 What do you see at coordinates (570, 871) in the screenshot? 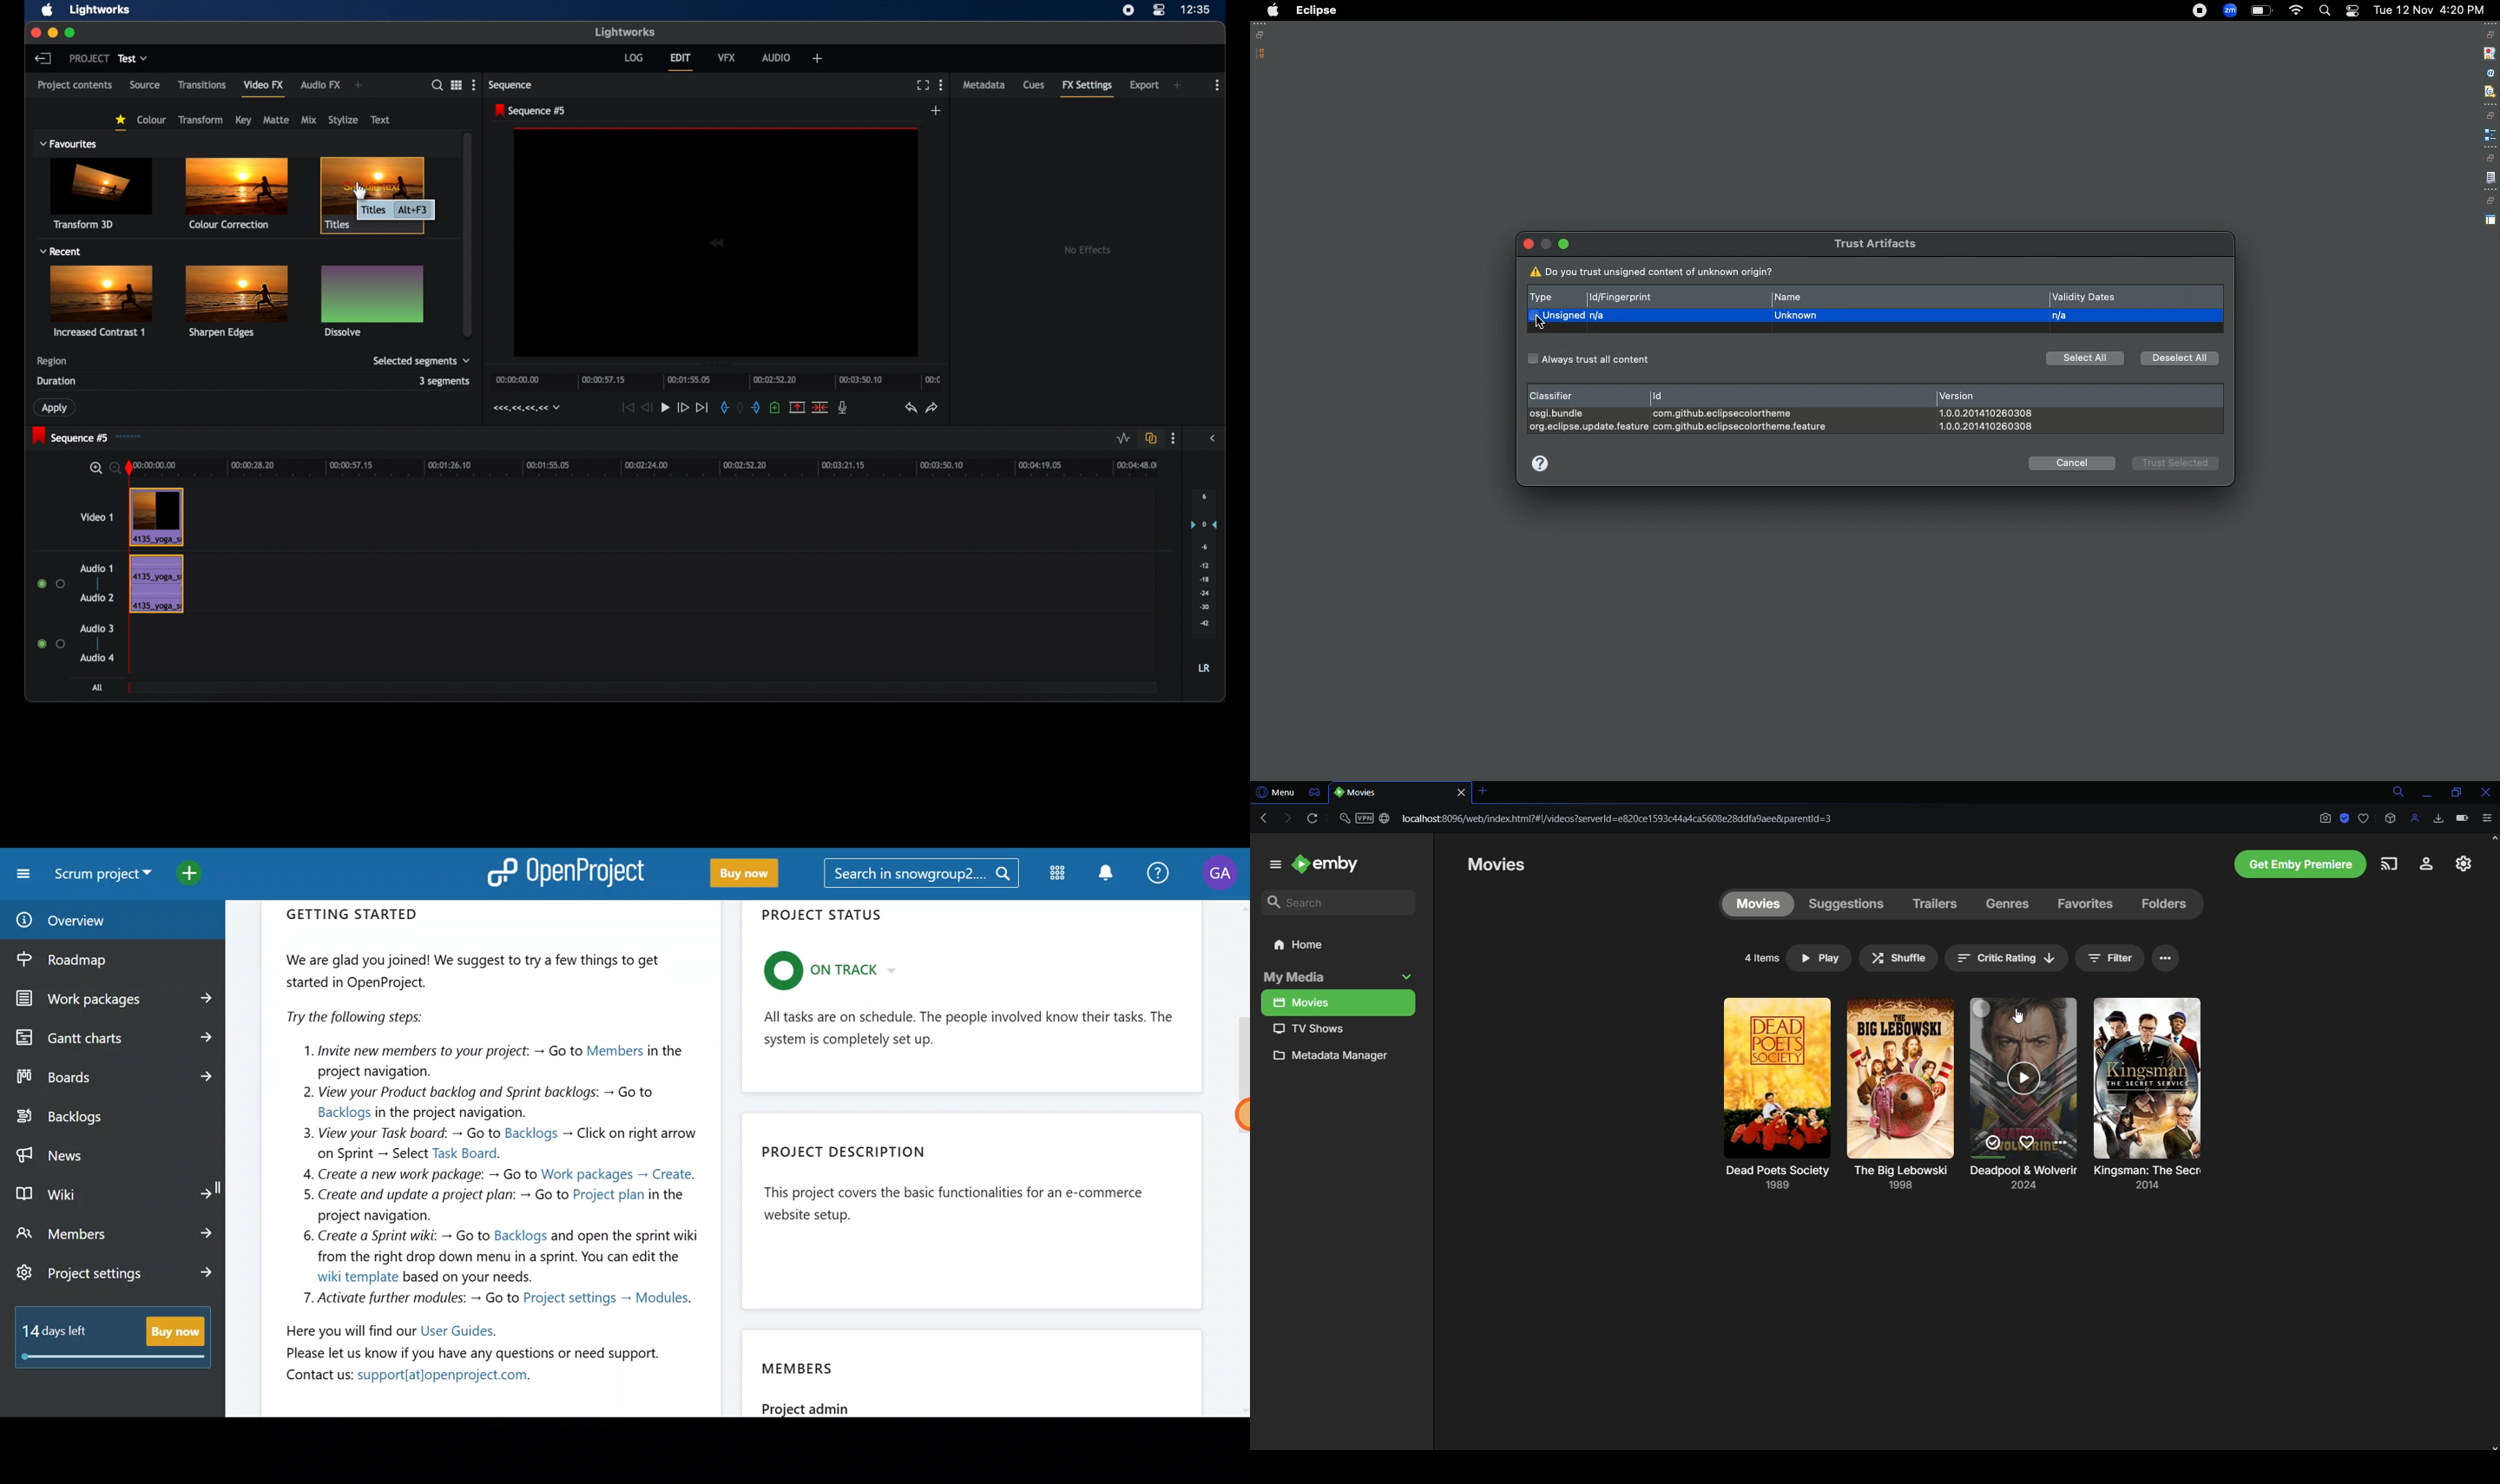
I see `OpenProject` at bounding box center [570, 871].